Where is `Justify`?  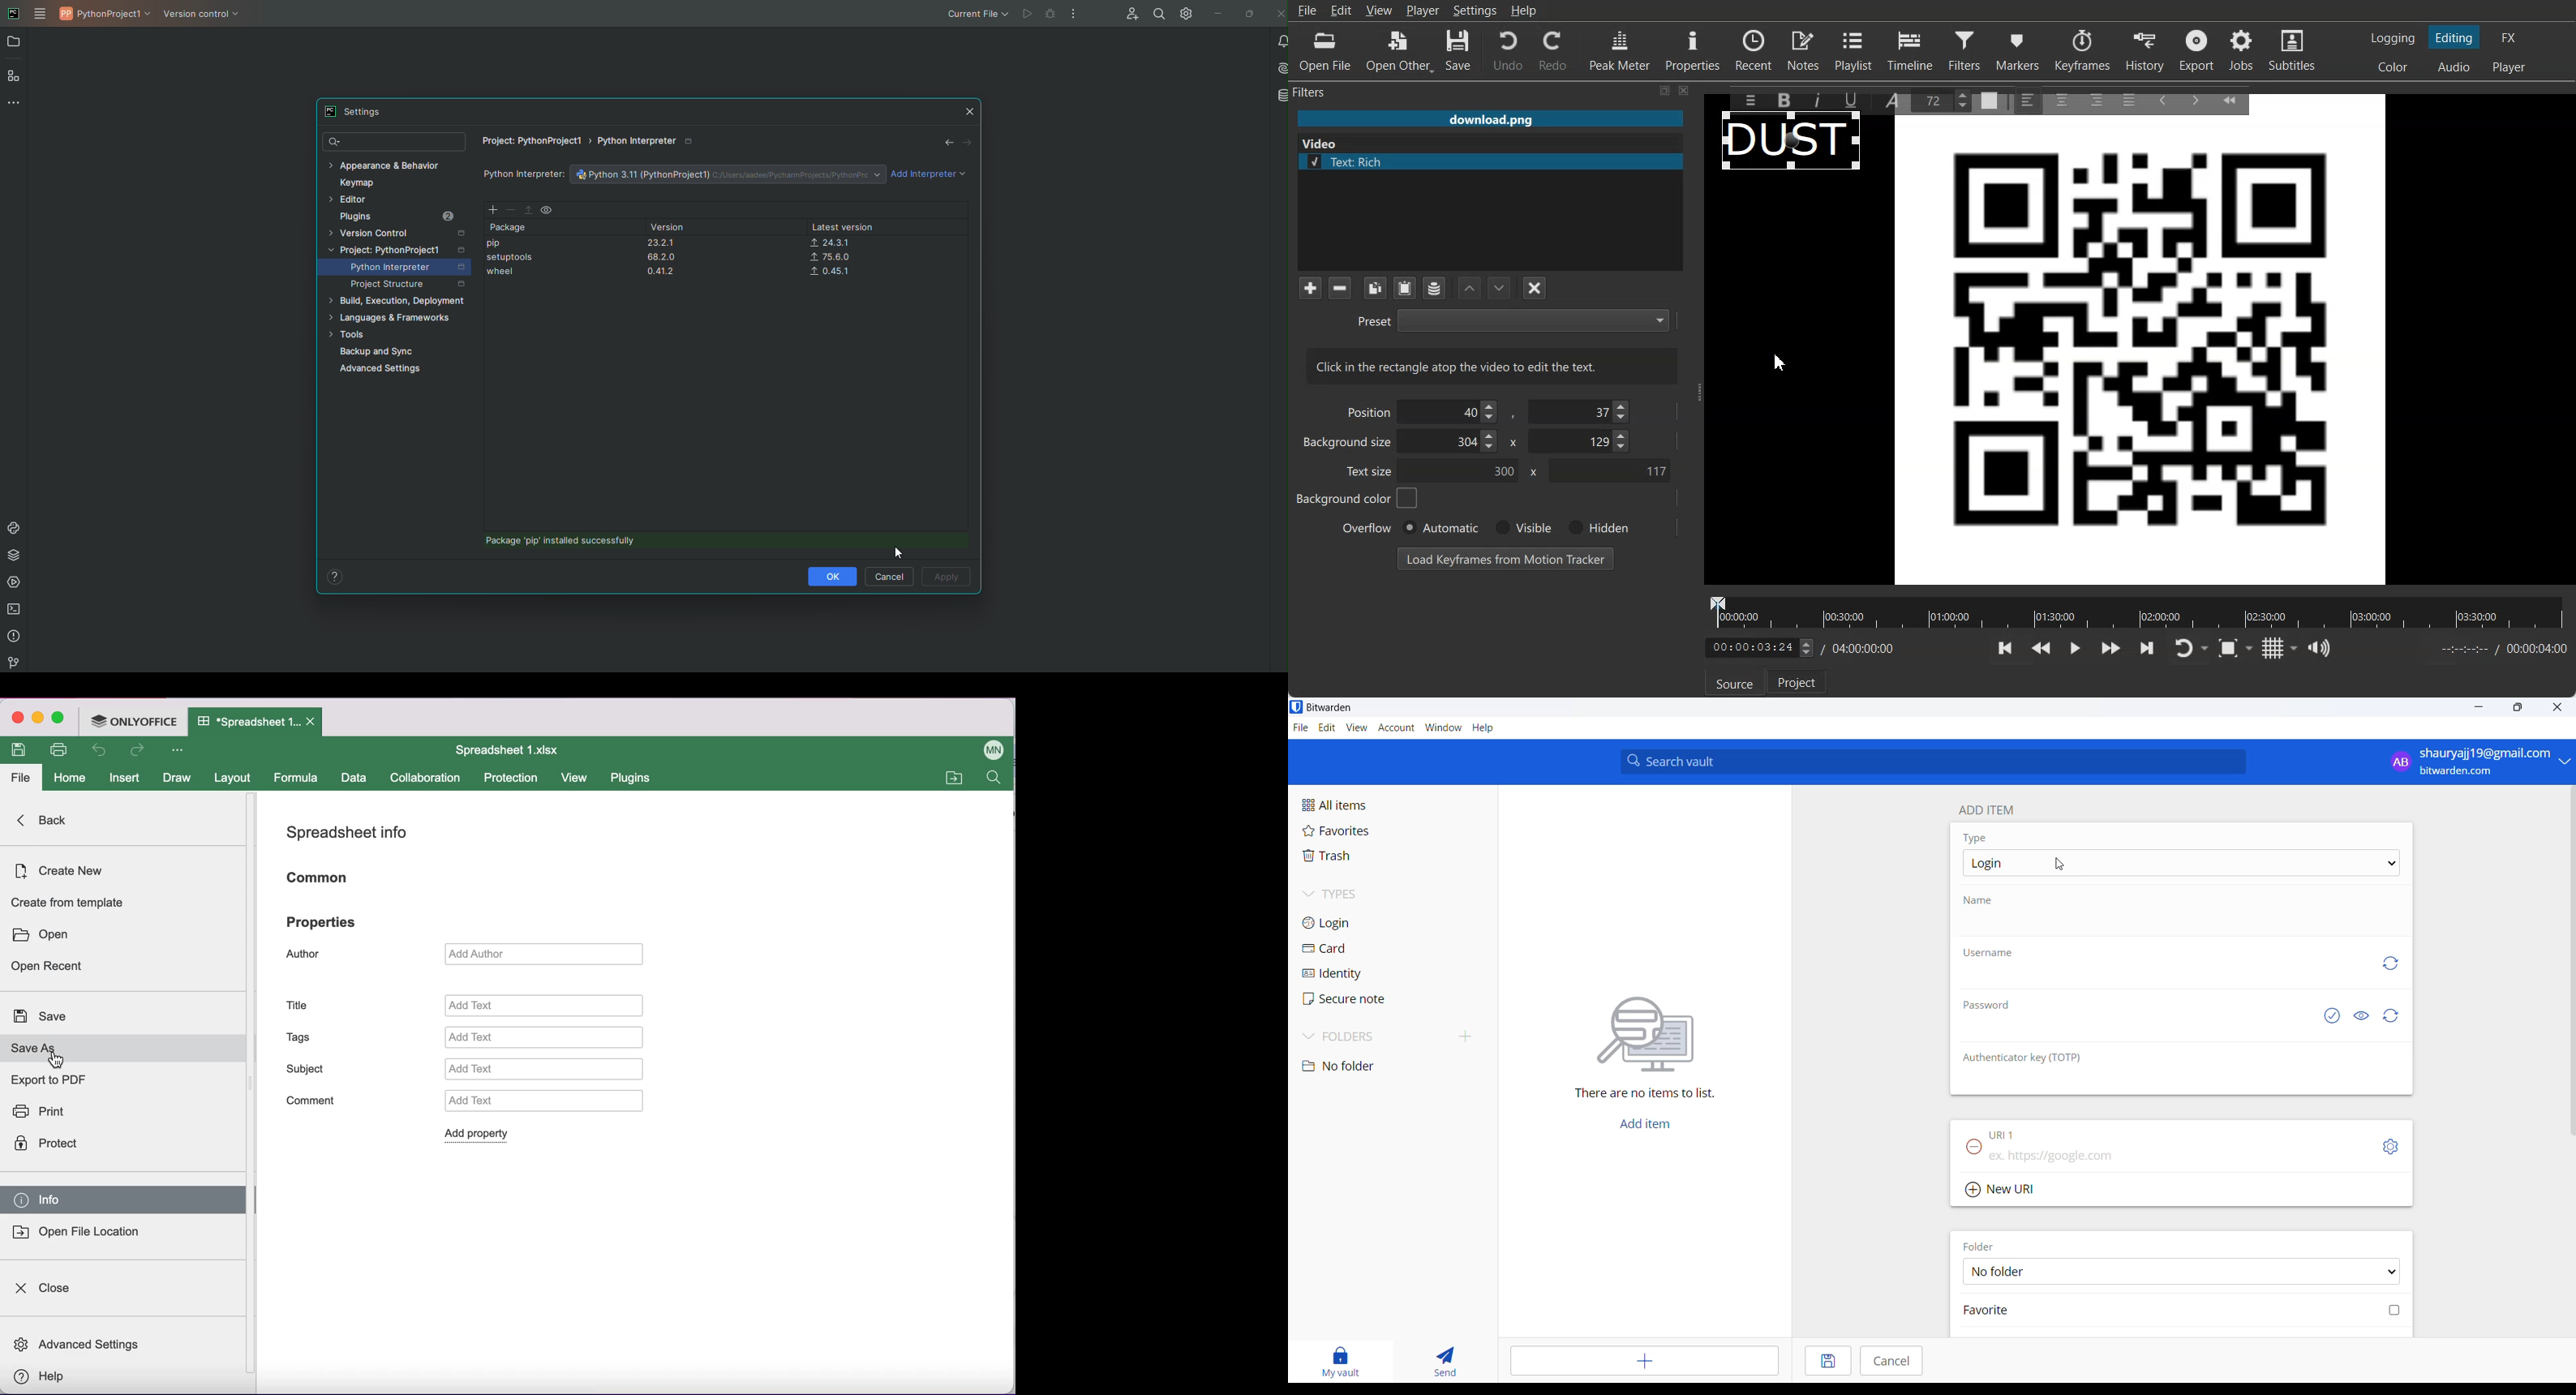 Justify is located at coordinates (2129, 97).